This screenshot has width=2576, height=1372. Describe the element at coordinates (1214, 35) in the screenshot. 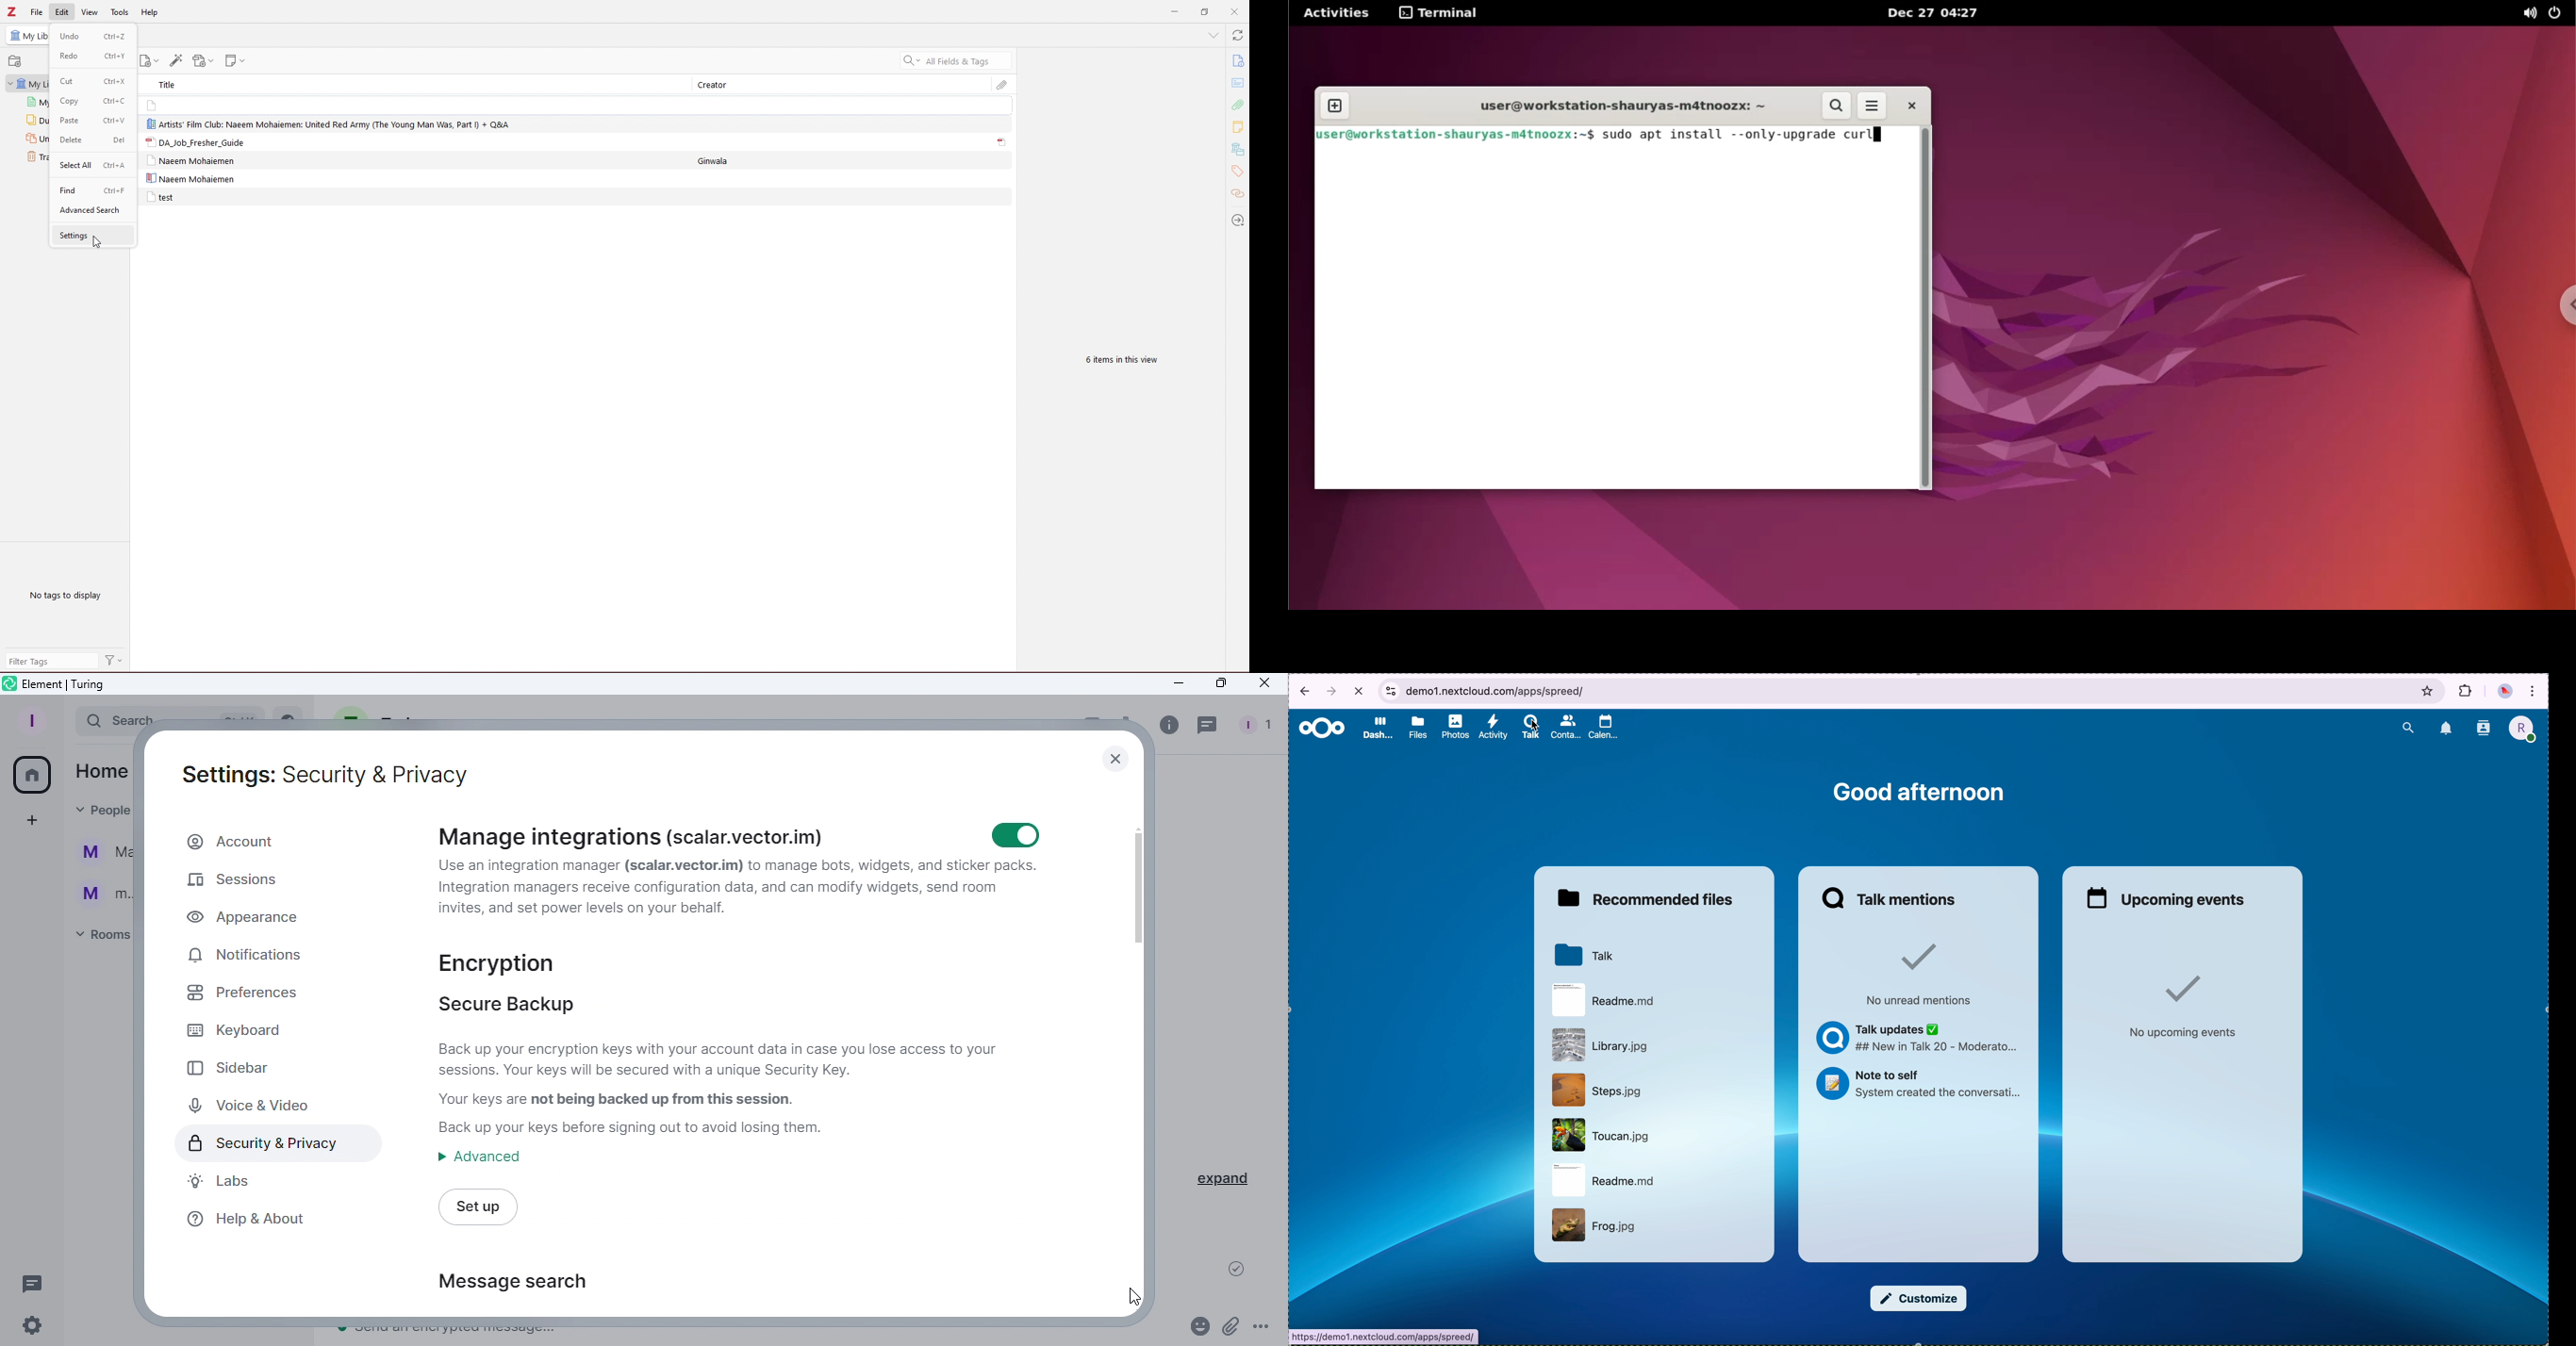

I see `list all items` at that location.